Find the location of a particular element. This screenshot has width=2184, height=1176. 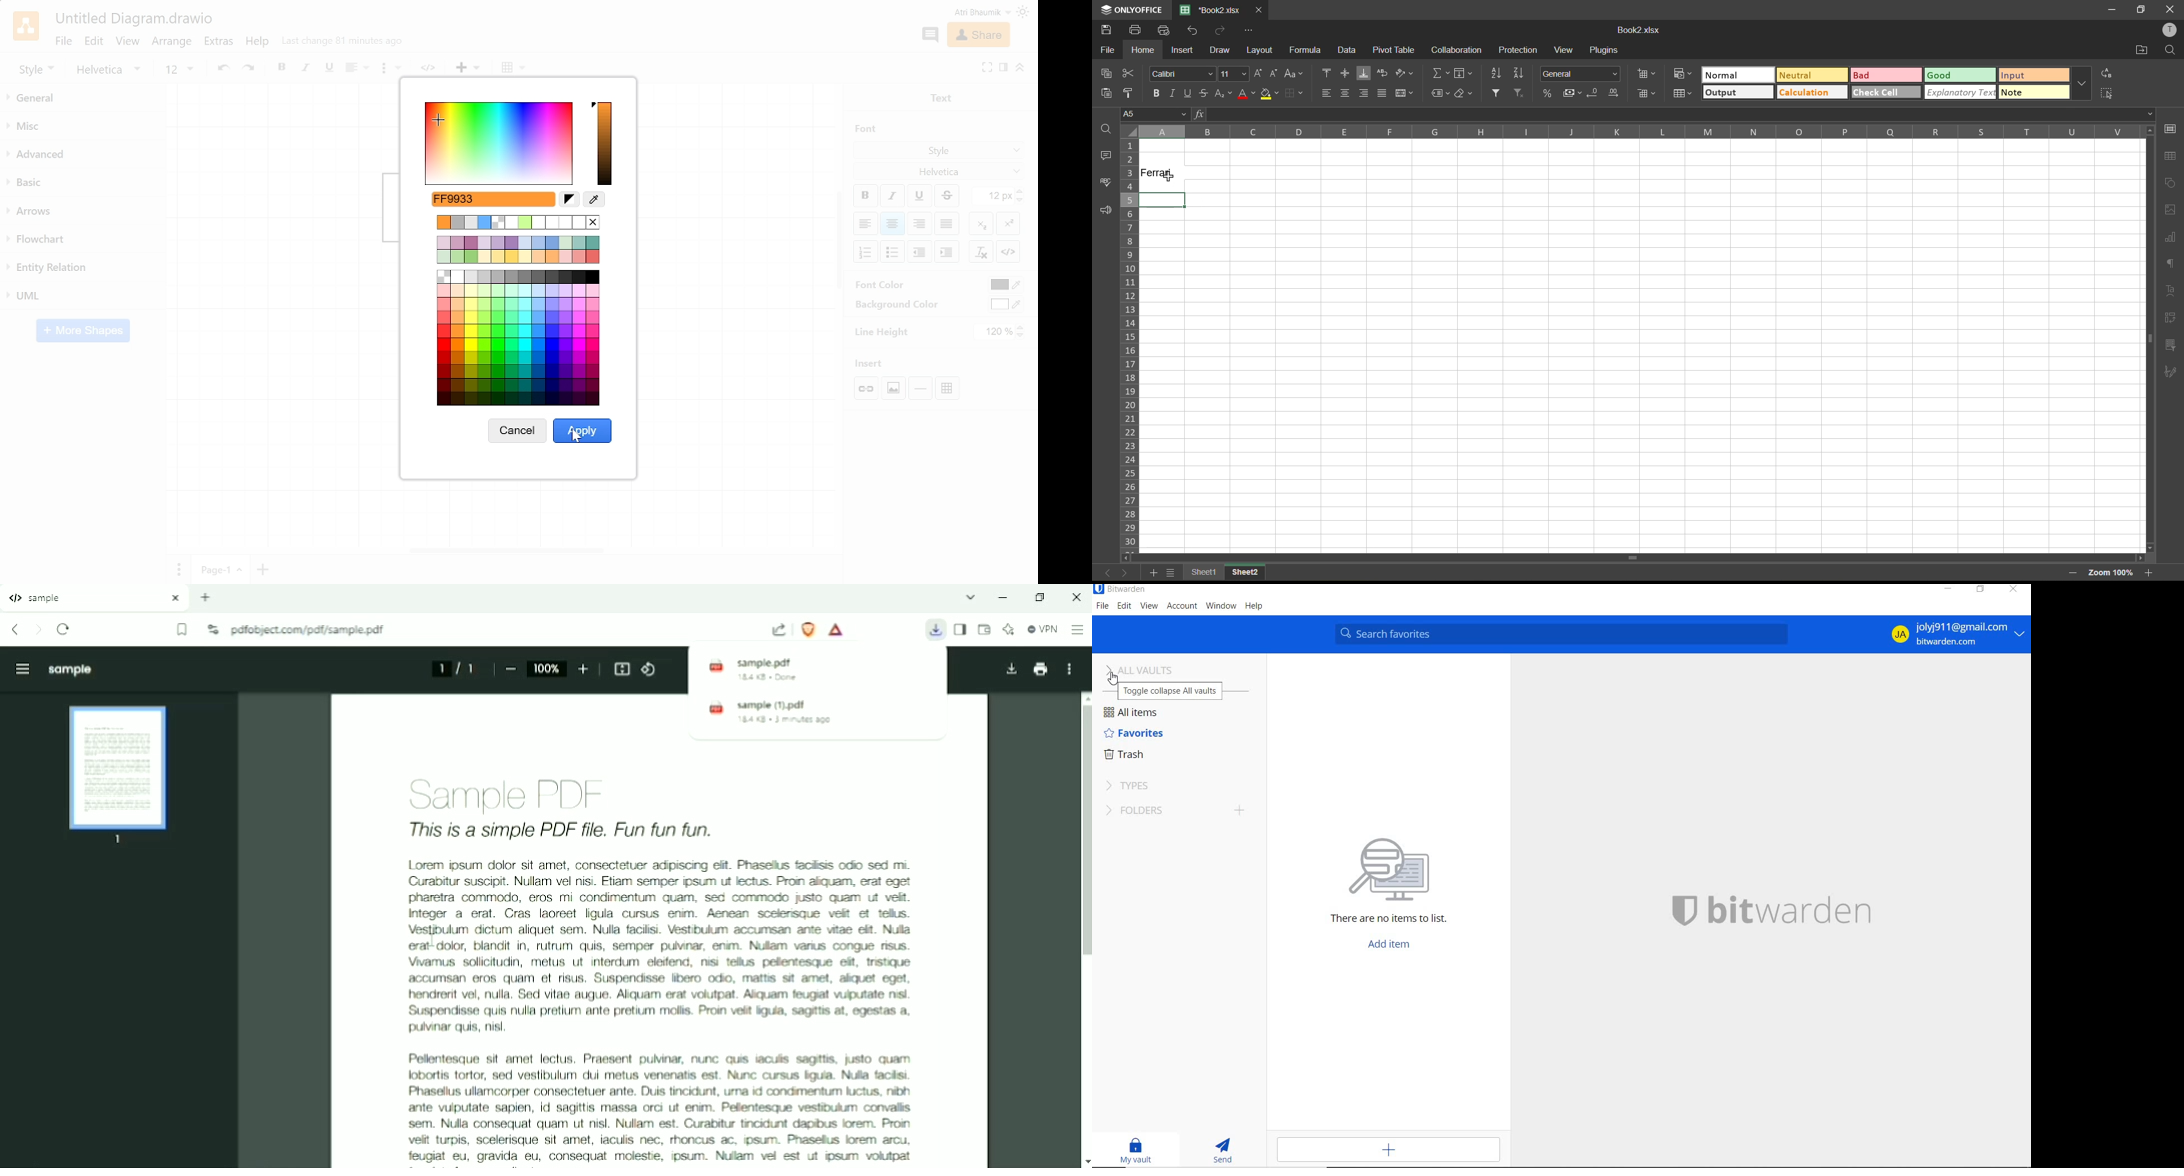

cell settings is located at coordinates (2170, 129).